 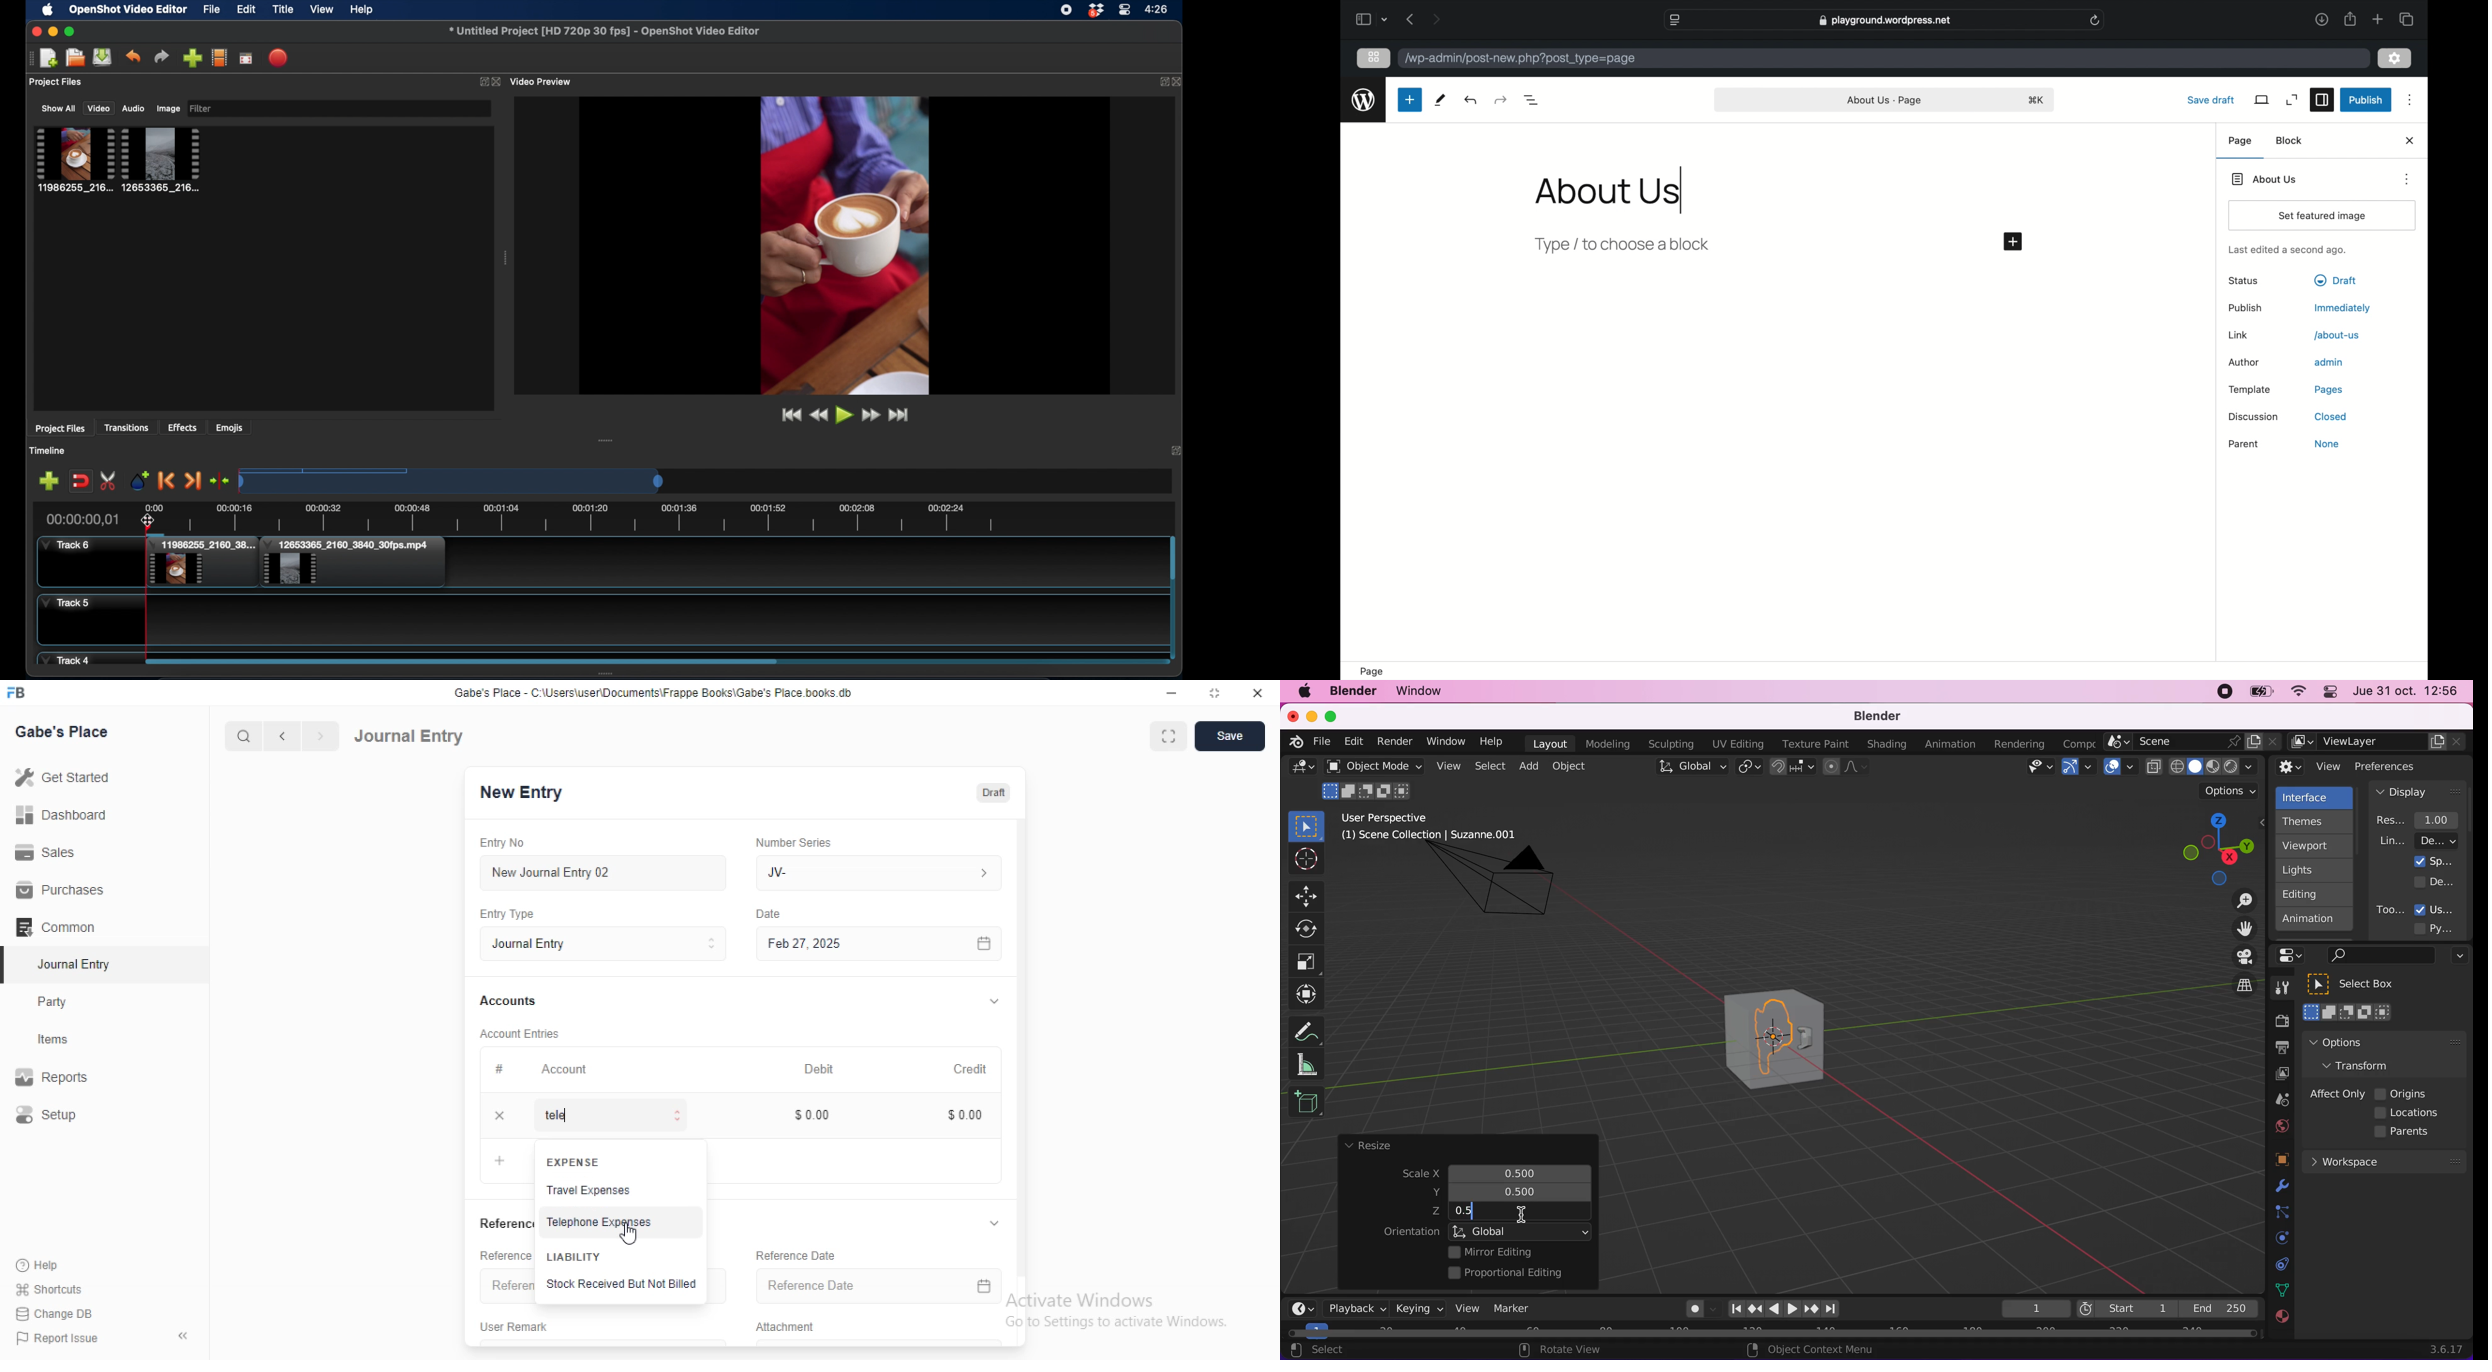 What do you see at coordinates (819, 1070) in the screenshot?
I see `Debit` at bounding box center [819, 1070].